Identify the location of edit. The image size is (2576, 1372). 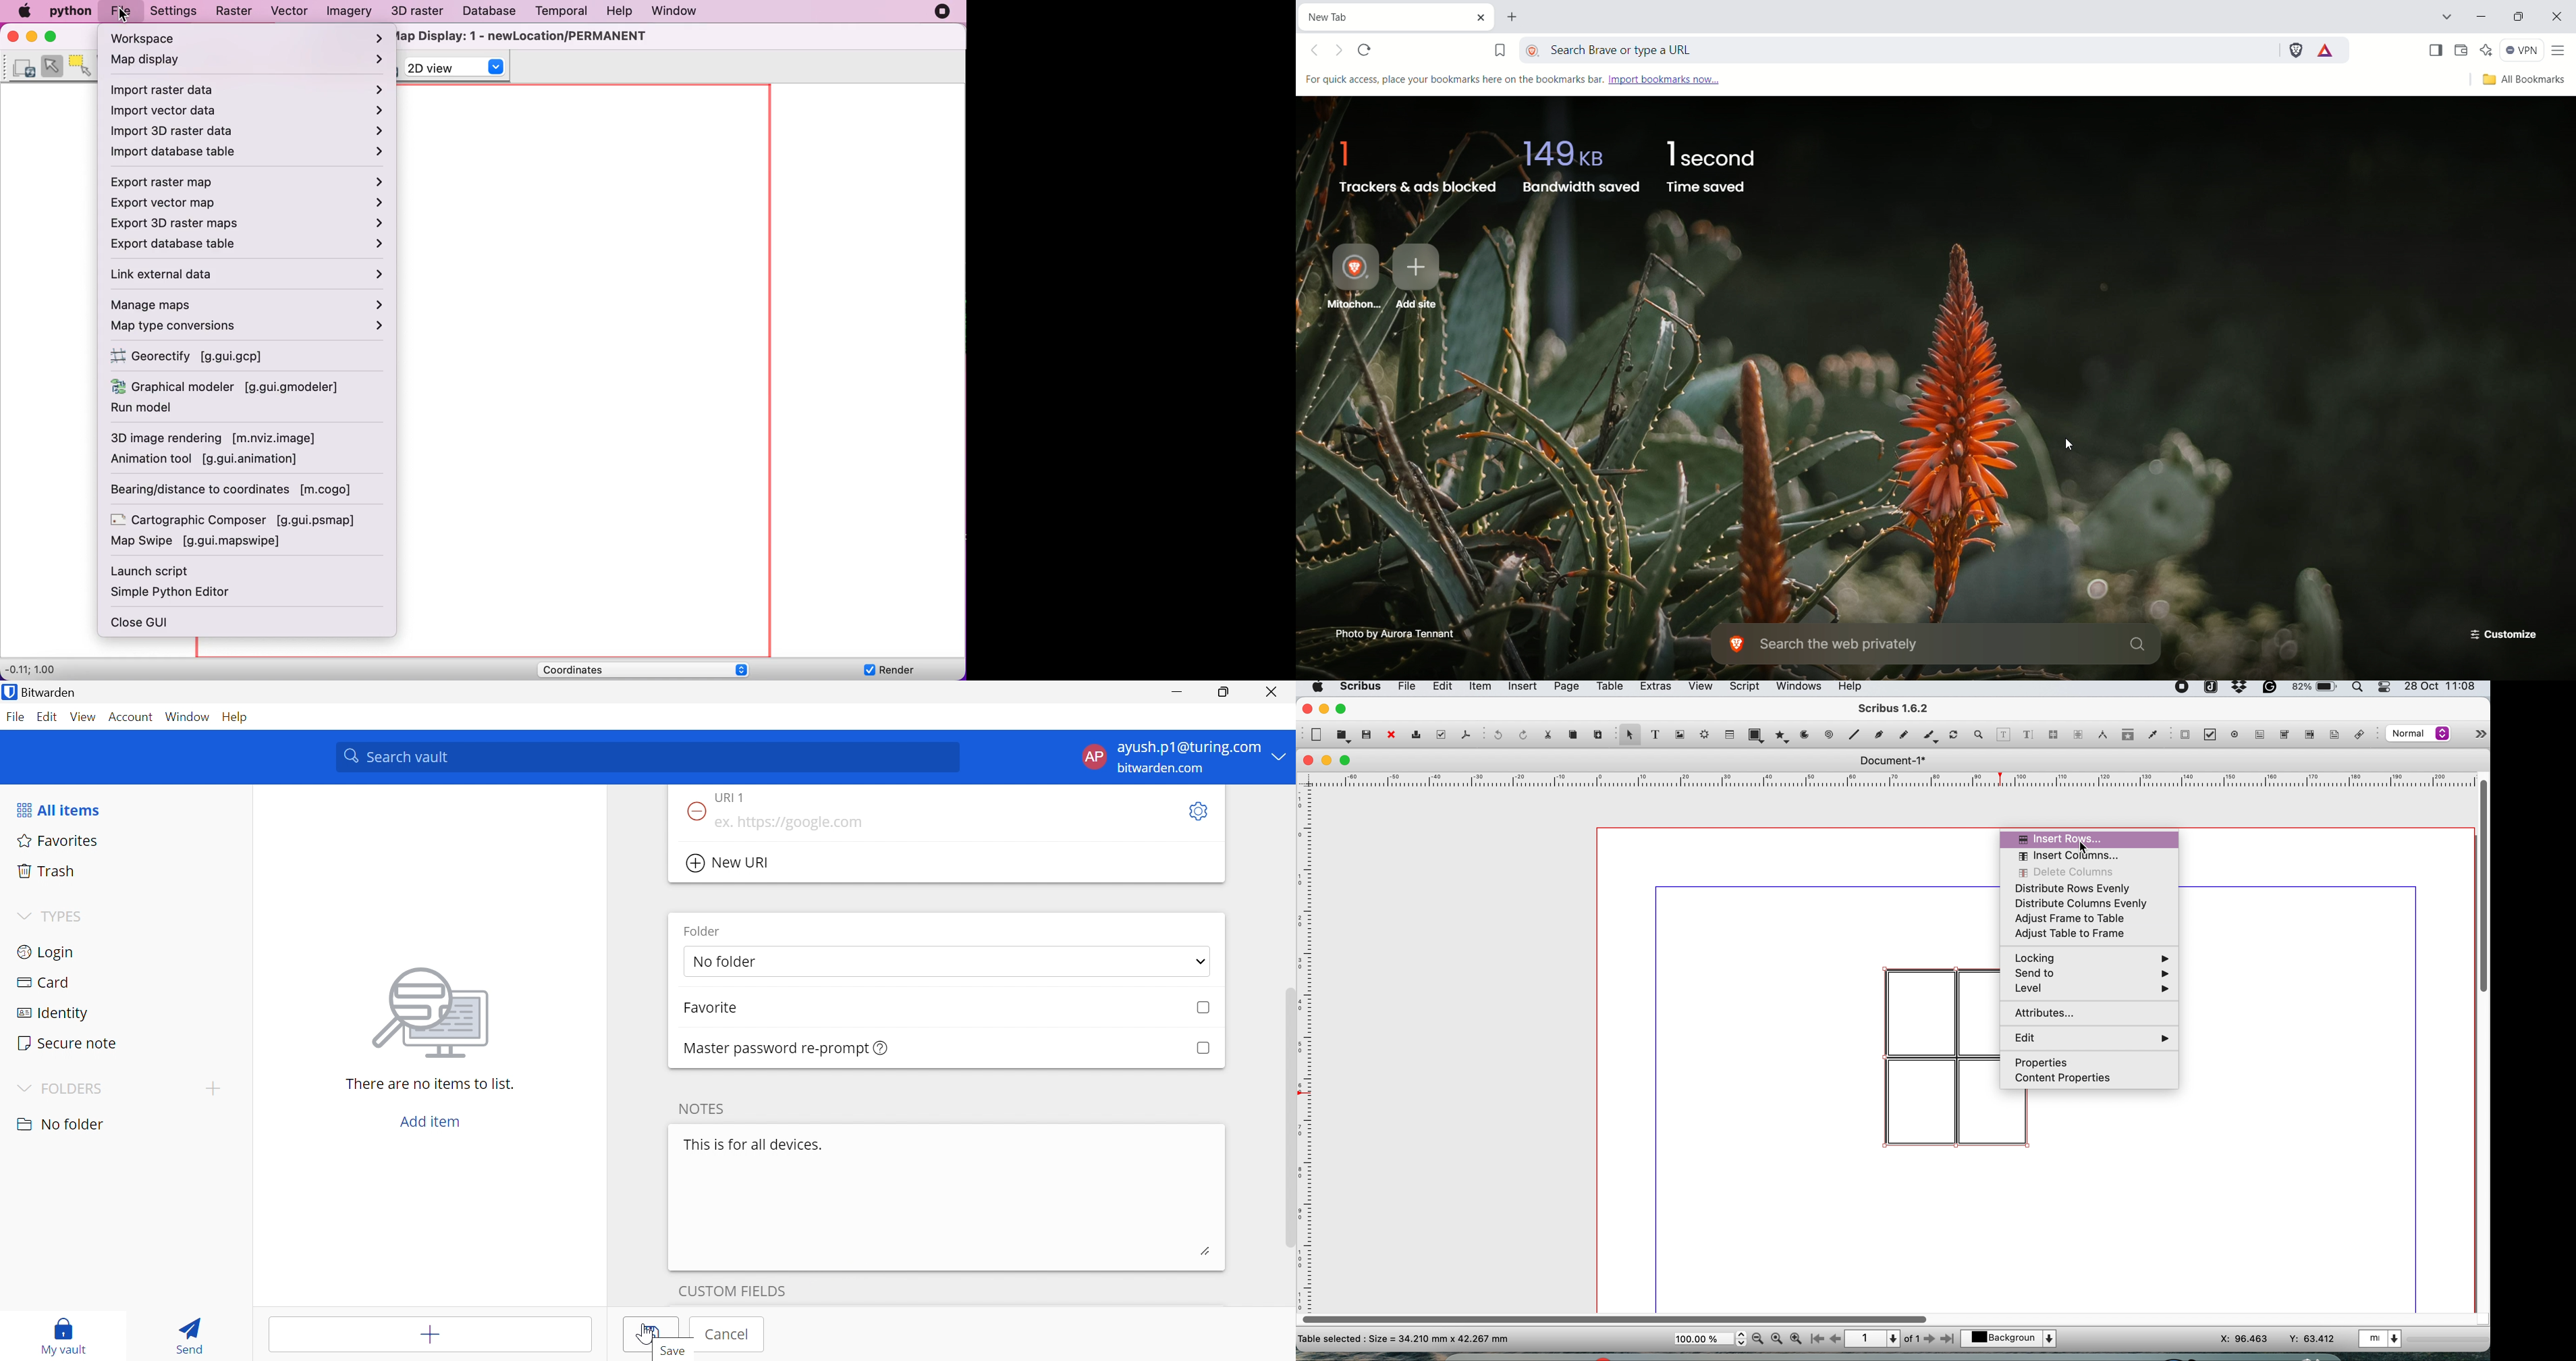
(1441, 688).